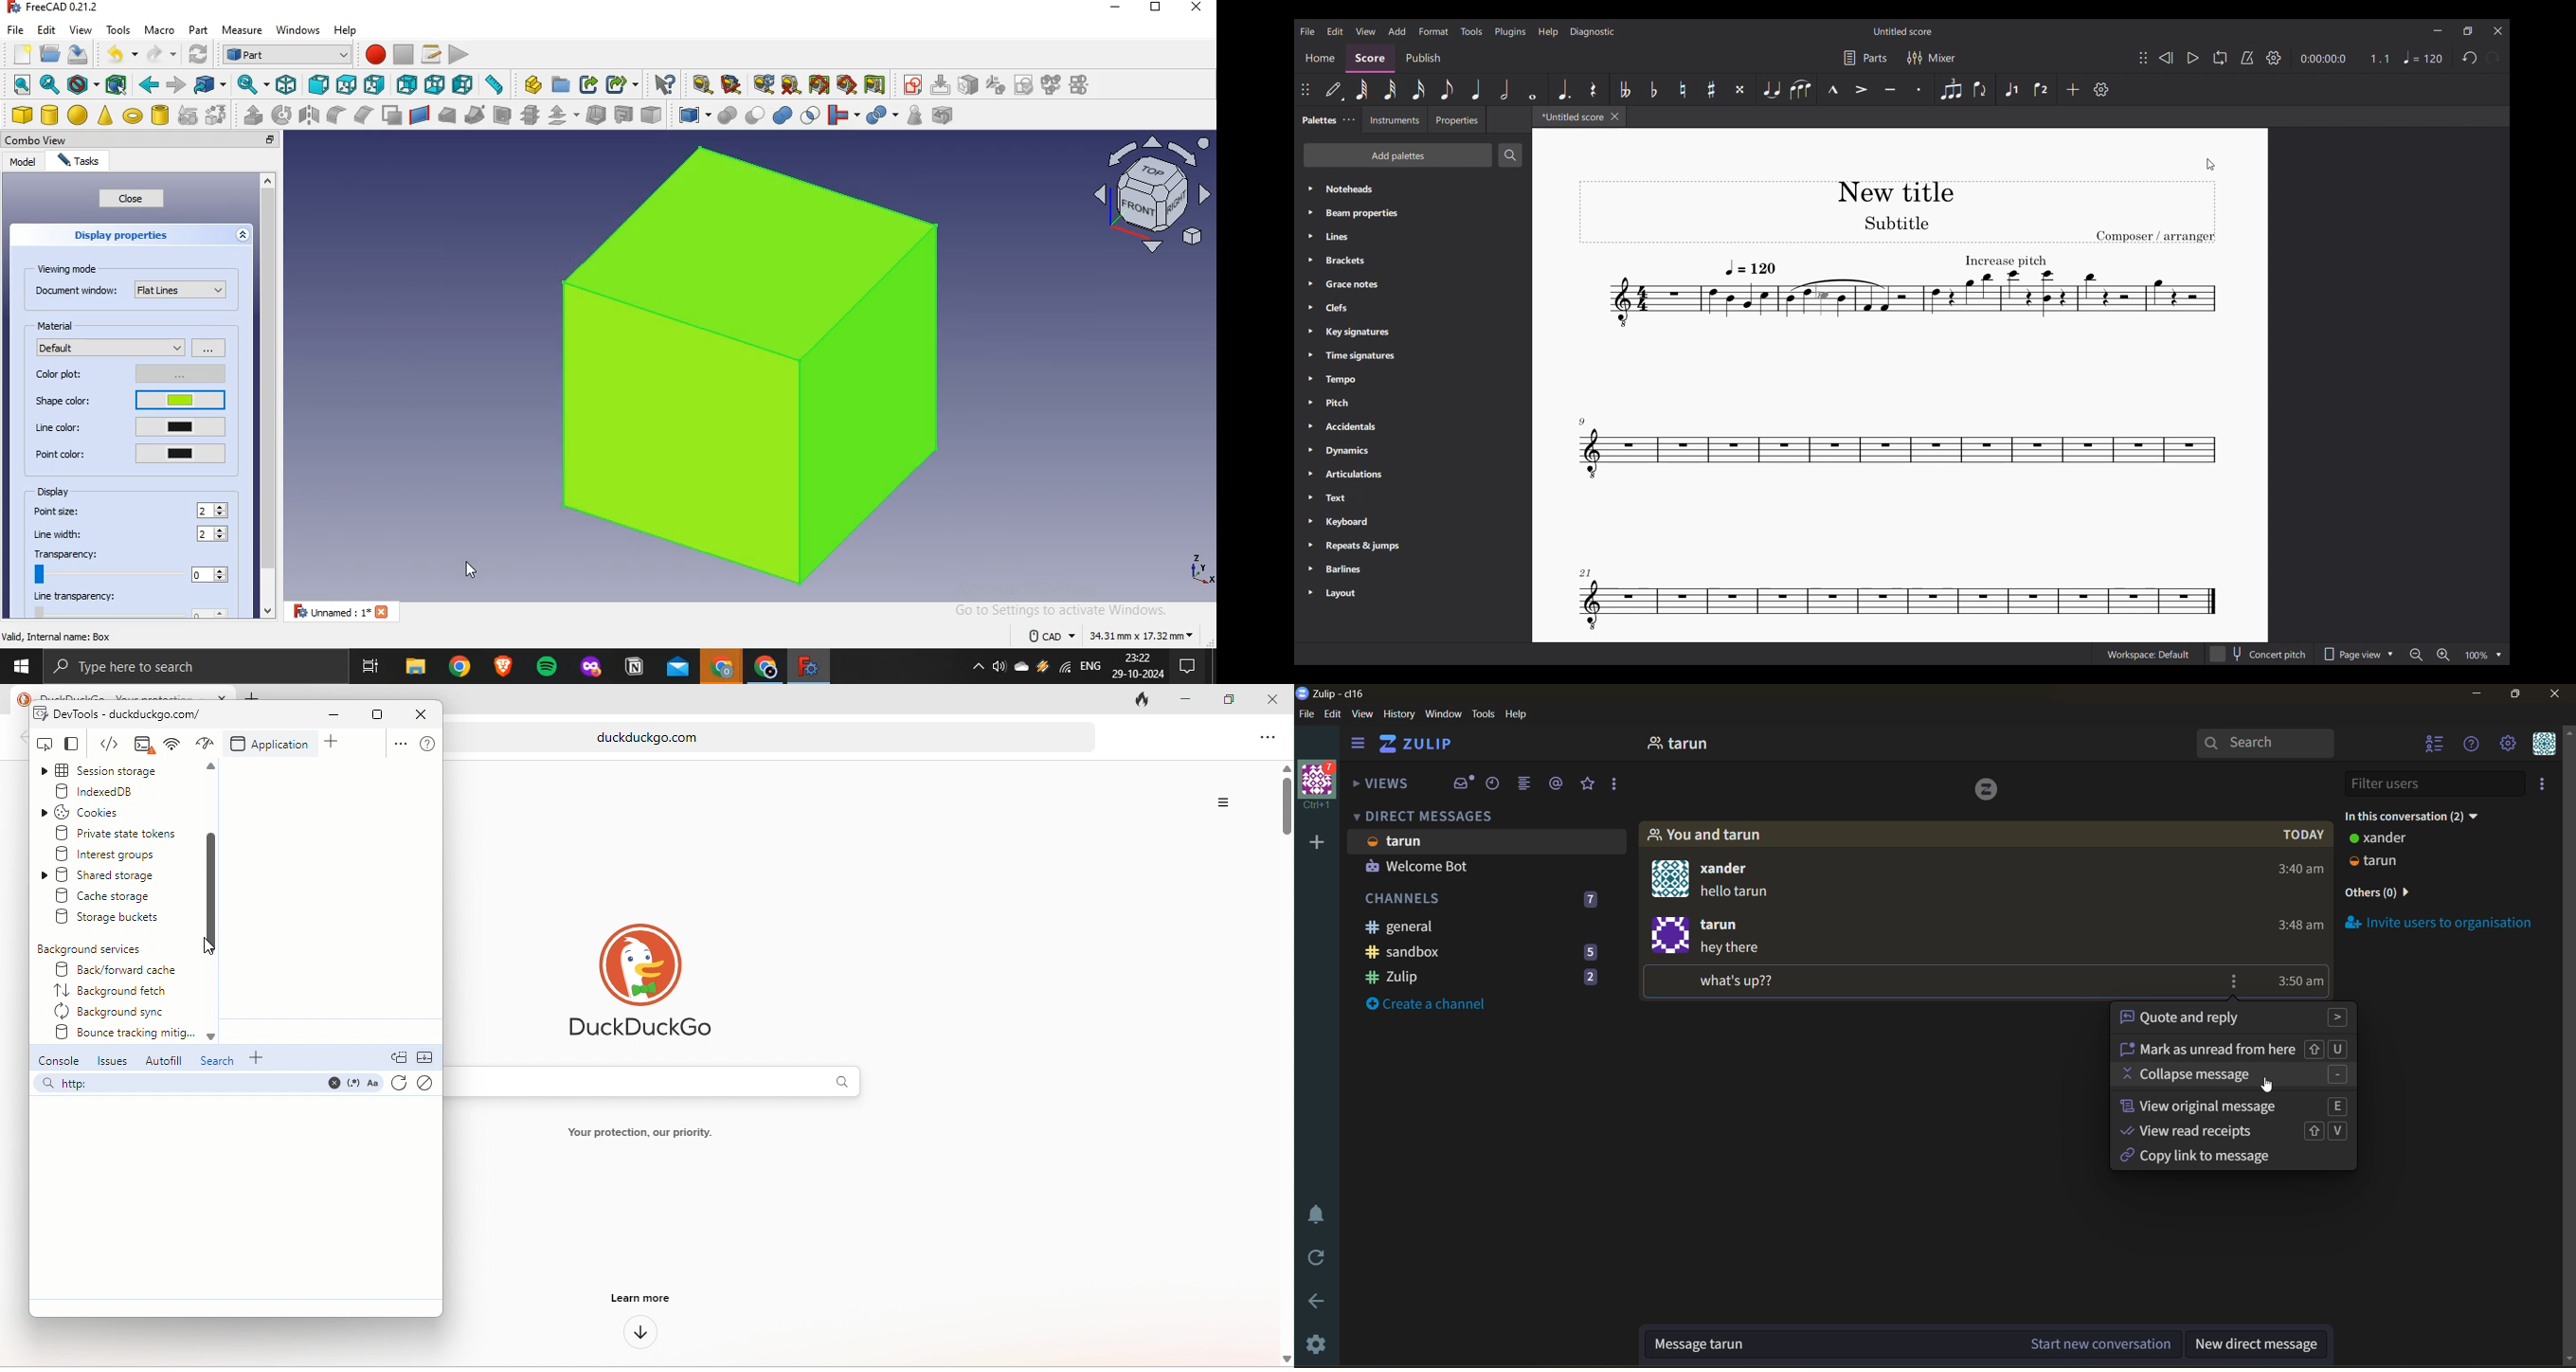  I want to click on minimize, so click(1179, 700).